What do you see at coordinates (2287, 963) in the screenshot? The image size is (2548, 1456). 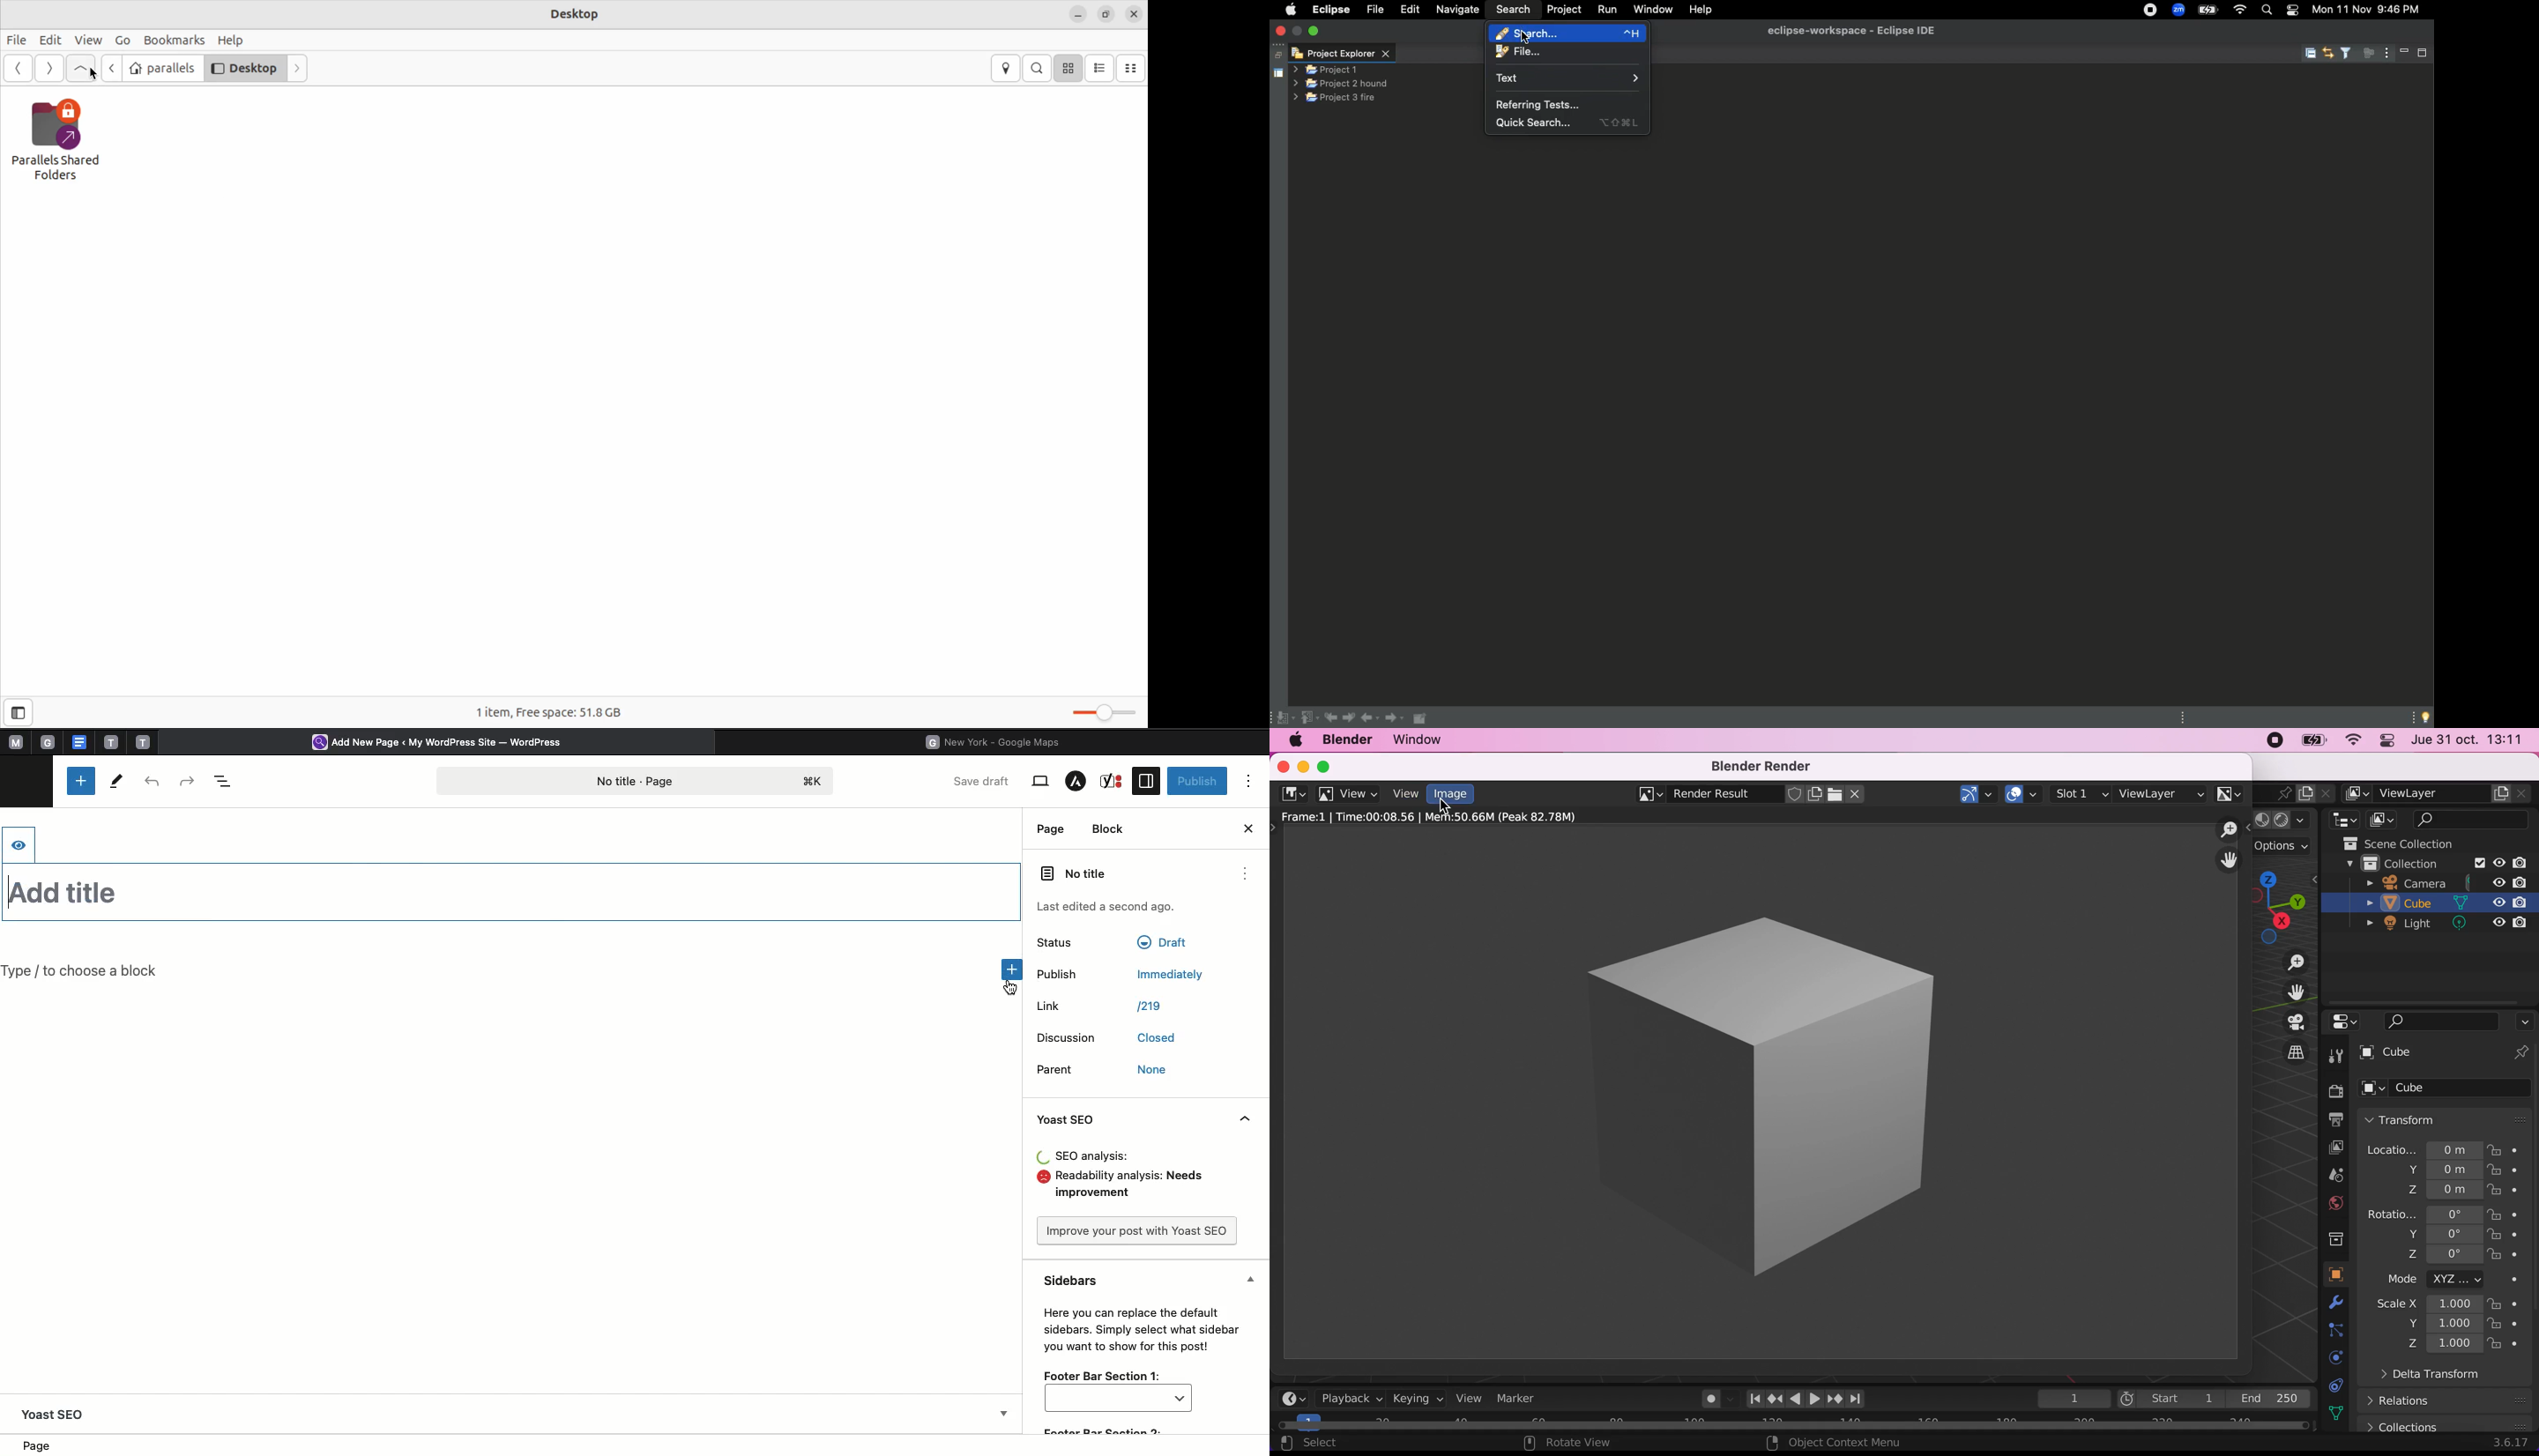 I see `zoom in/out` at bounding box center [2287, 963].